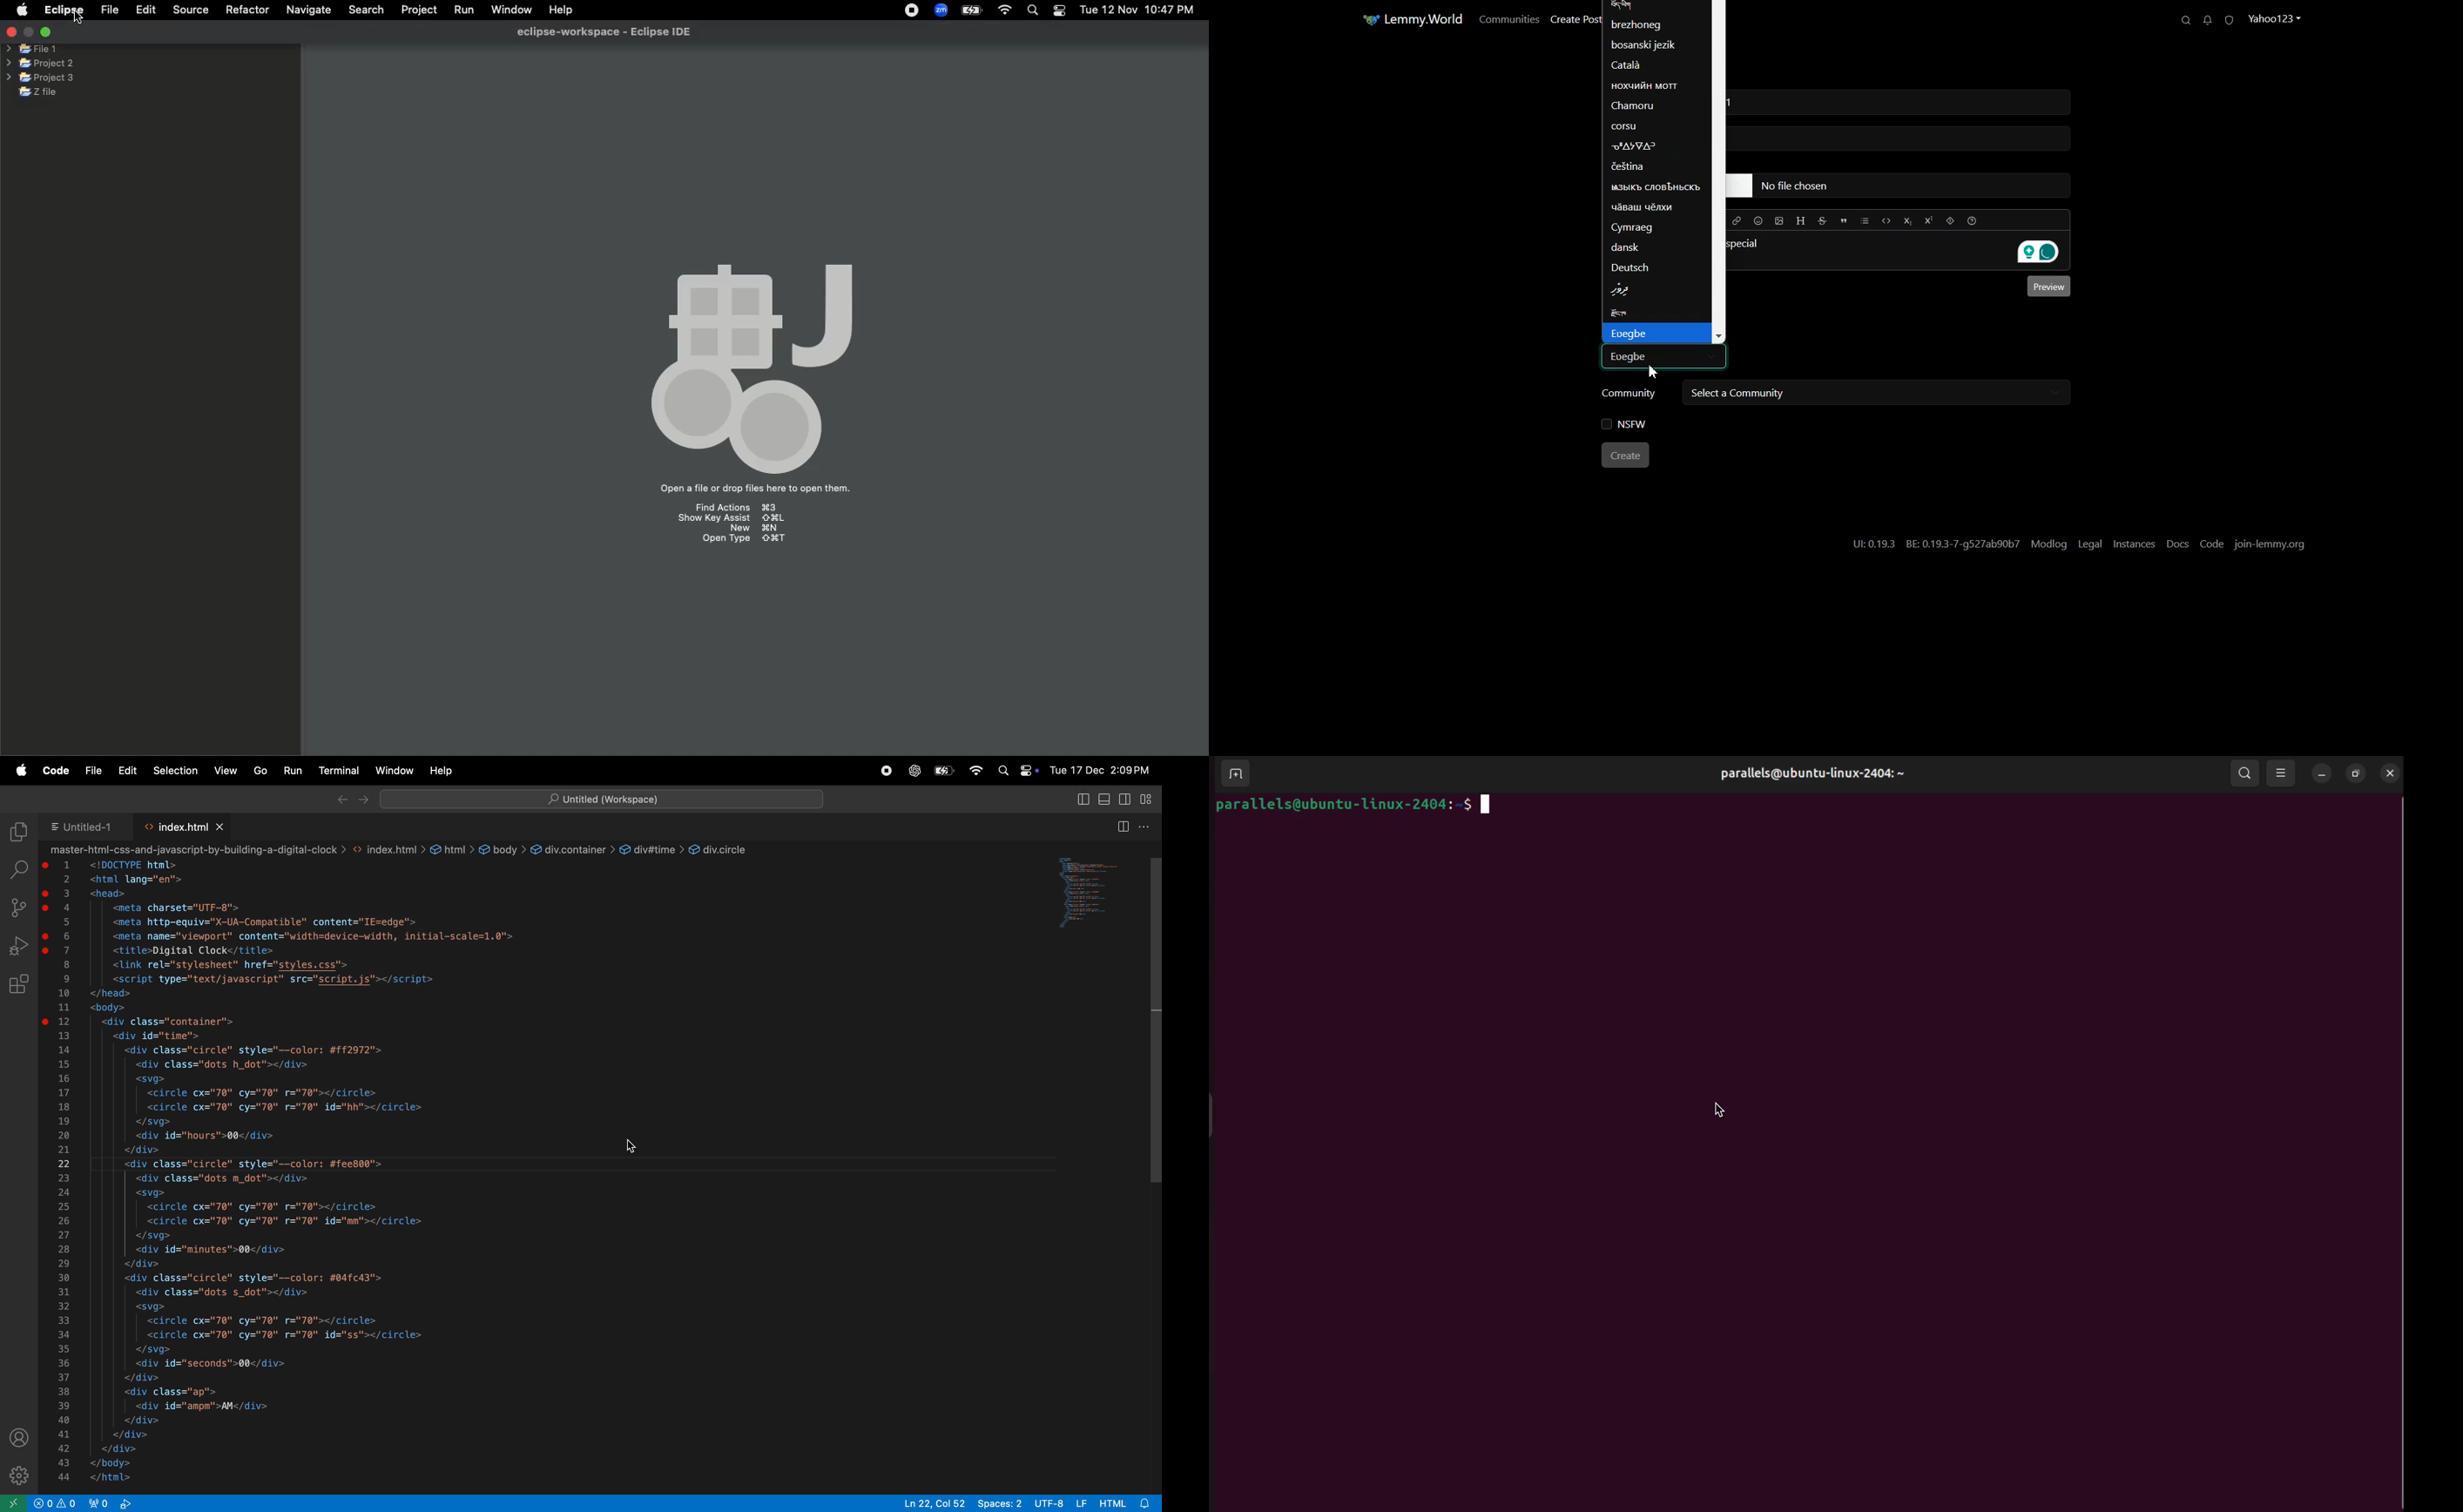 This screenshot has width=2464, height=1512. I want to click on File, so click(109, 9).